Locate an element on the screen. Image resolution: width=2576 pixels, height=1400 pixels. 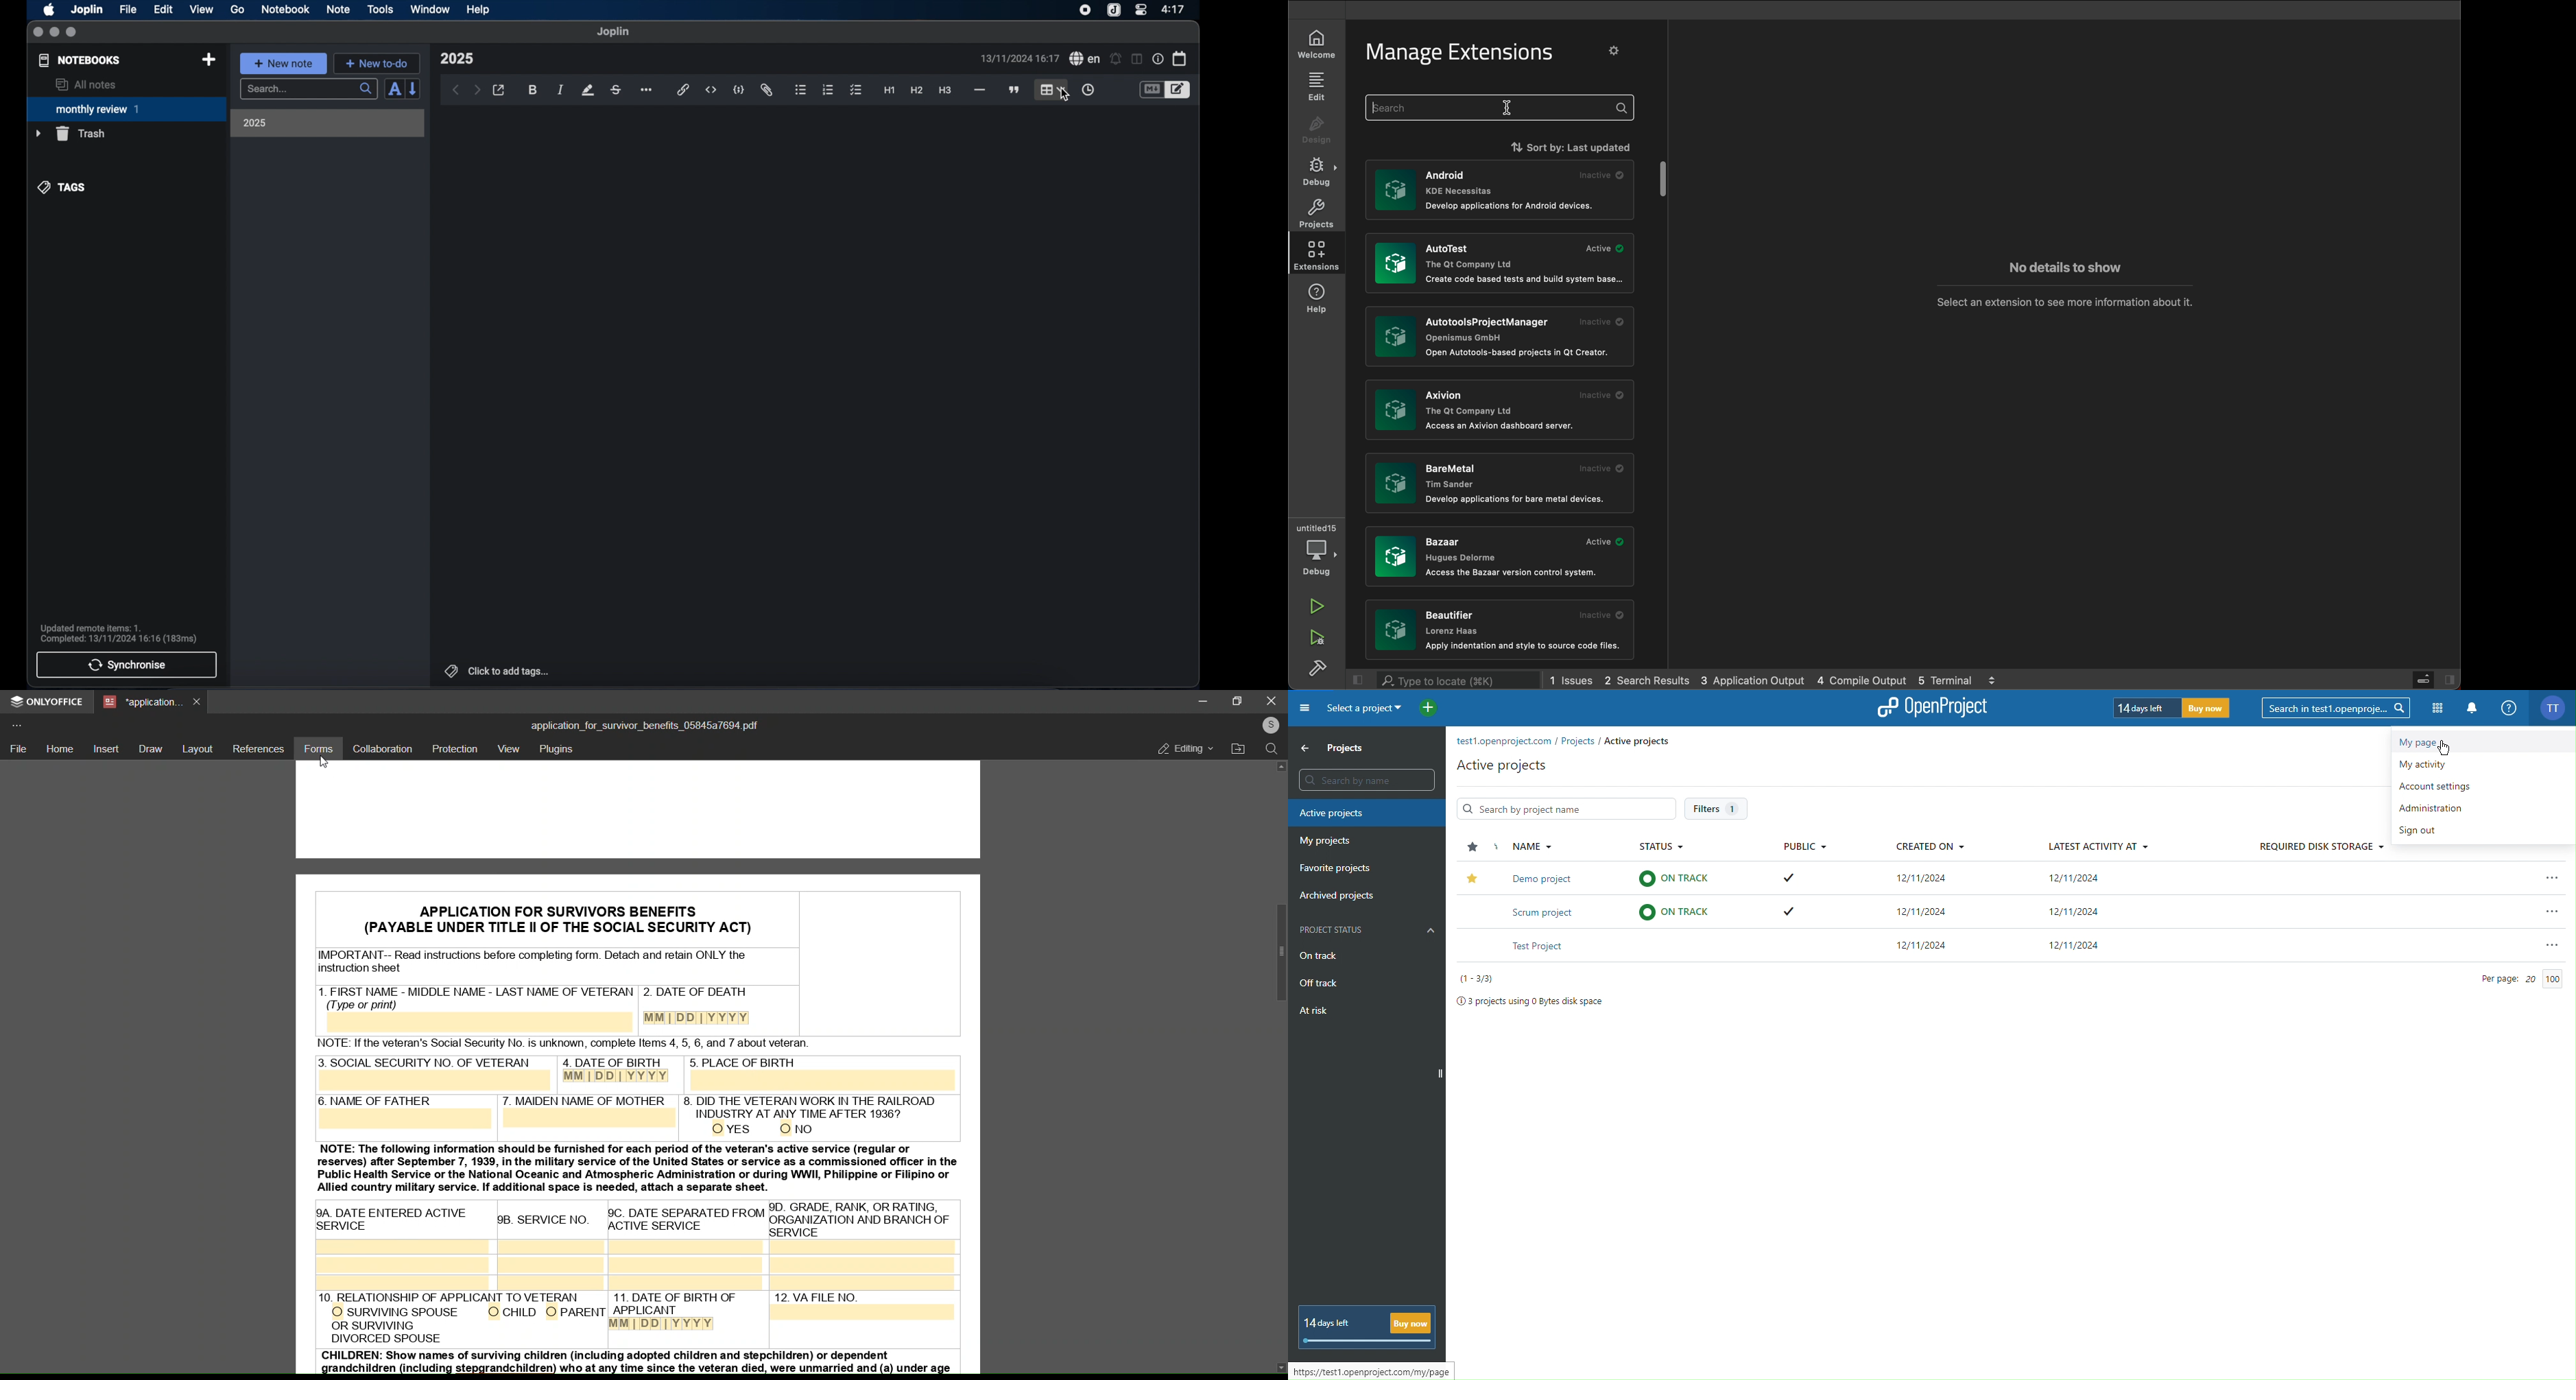
apple icon is located at coordinates (48, 10).